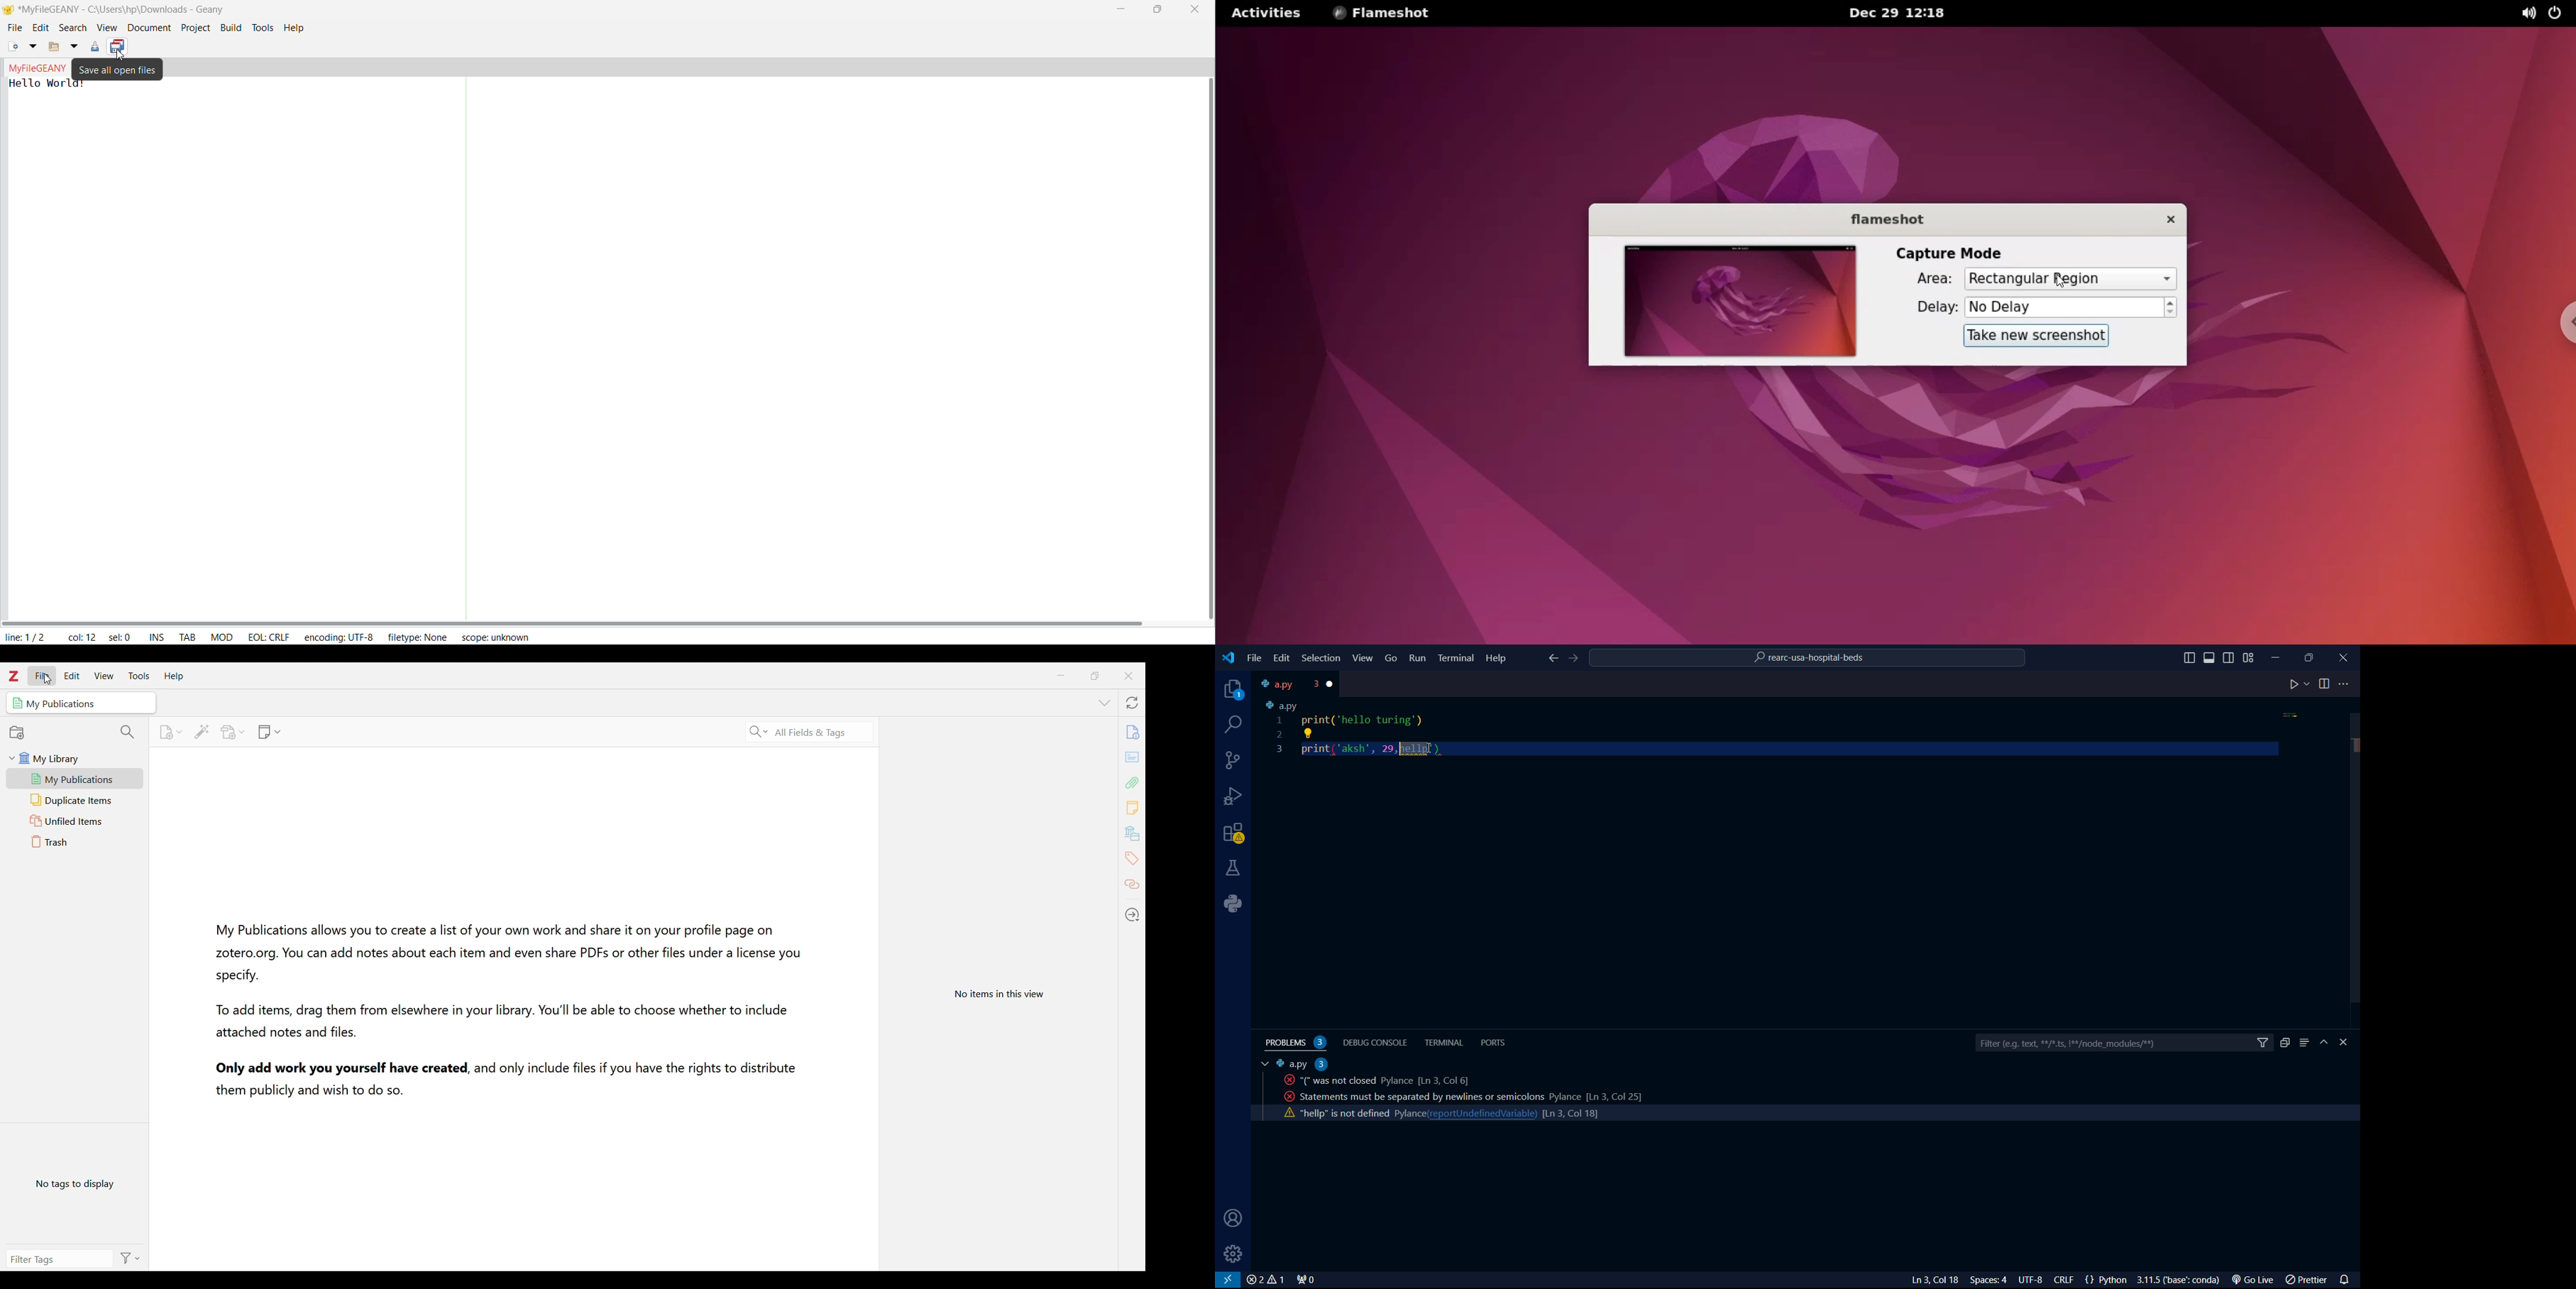 This screenshot has width=2576, height=1316. What do you see at coordinates (81, 702) in the screenshot?
I see `Current tab` at bounding box center [81, 702].